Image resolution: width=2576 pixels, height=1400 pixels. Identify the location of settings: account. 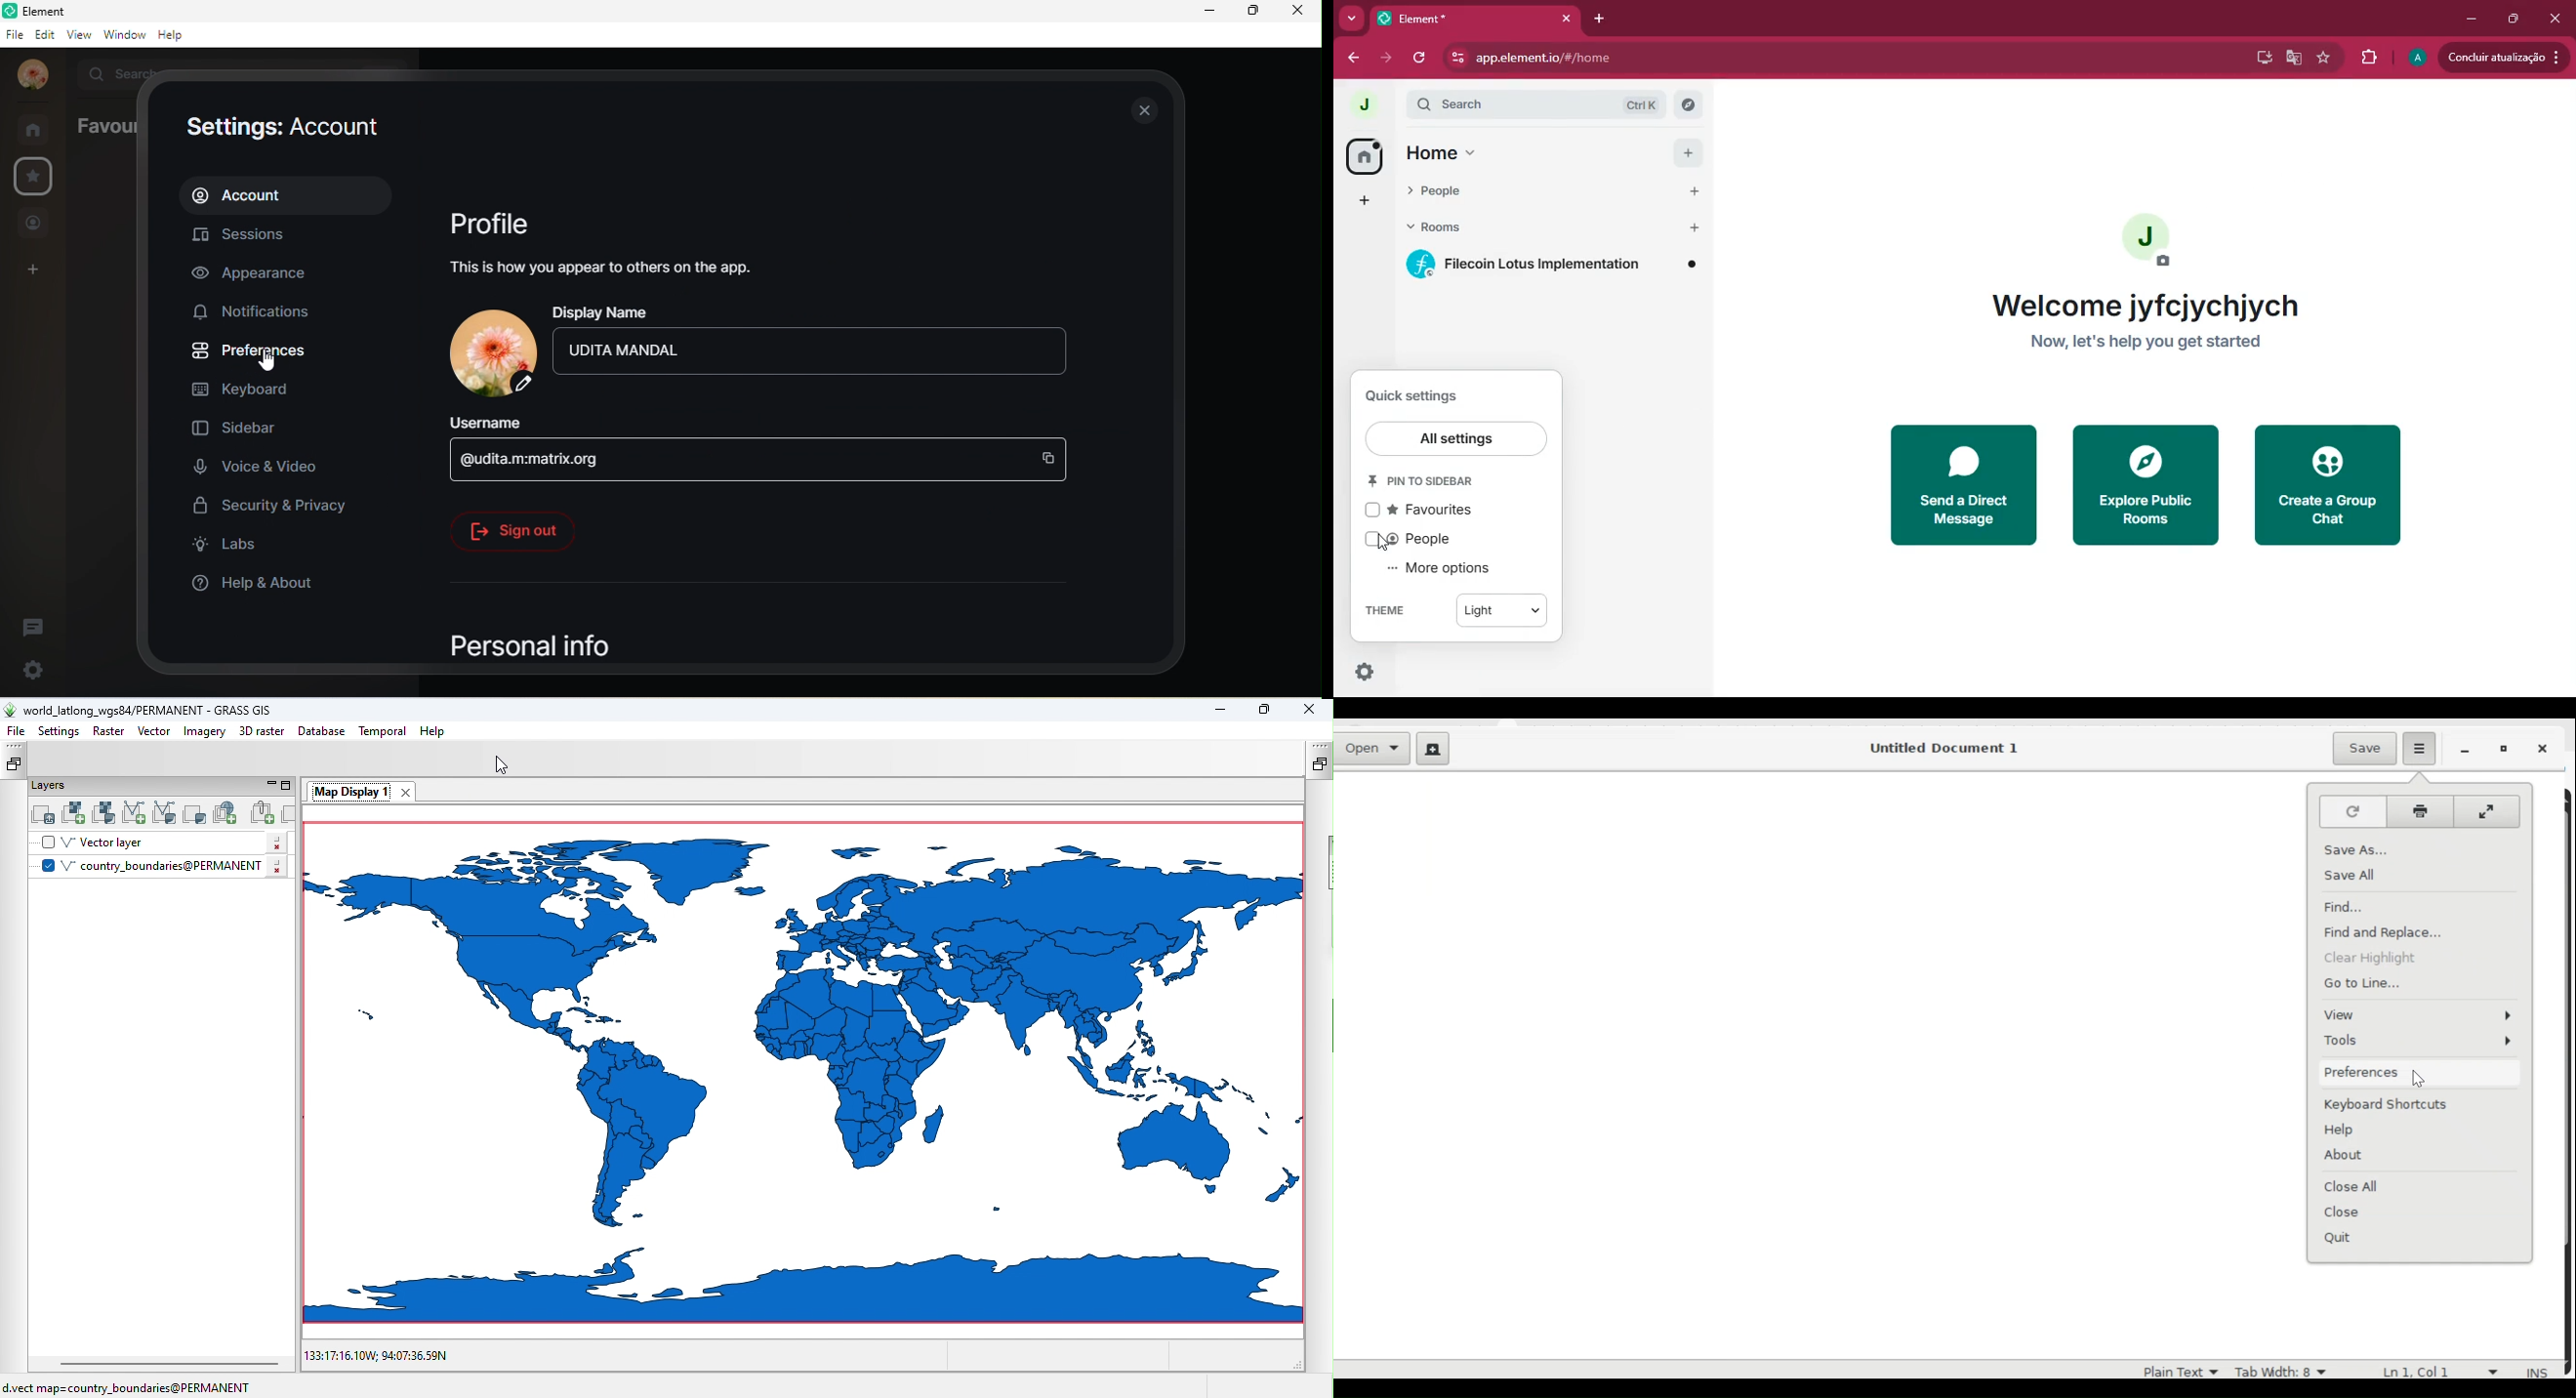
(292, 126).